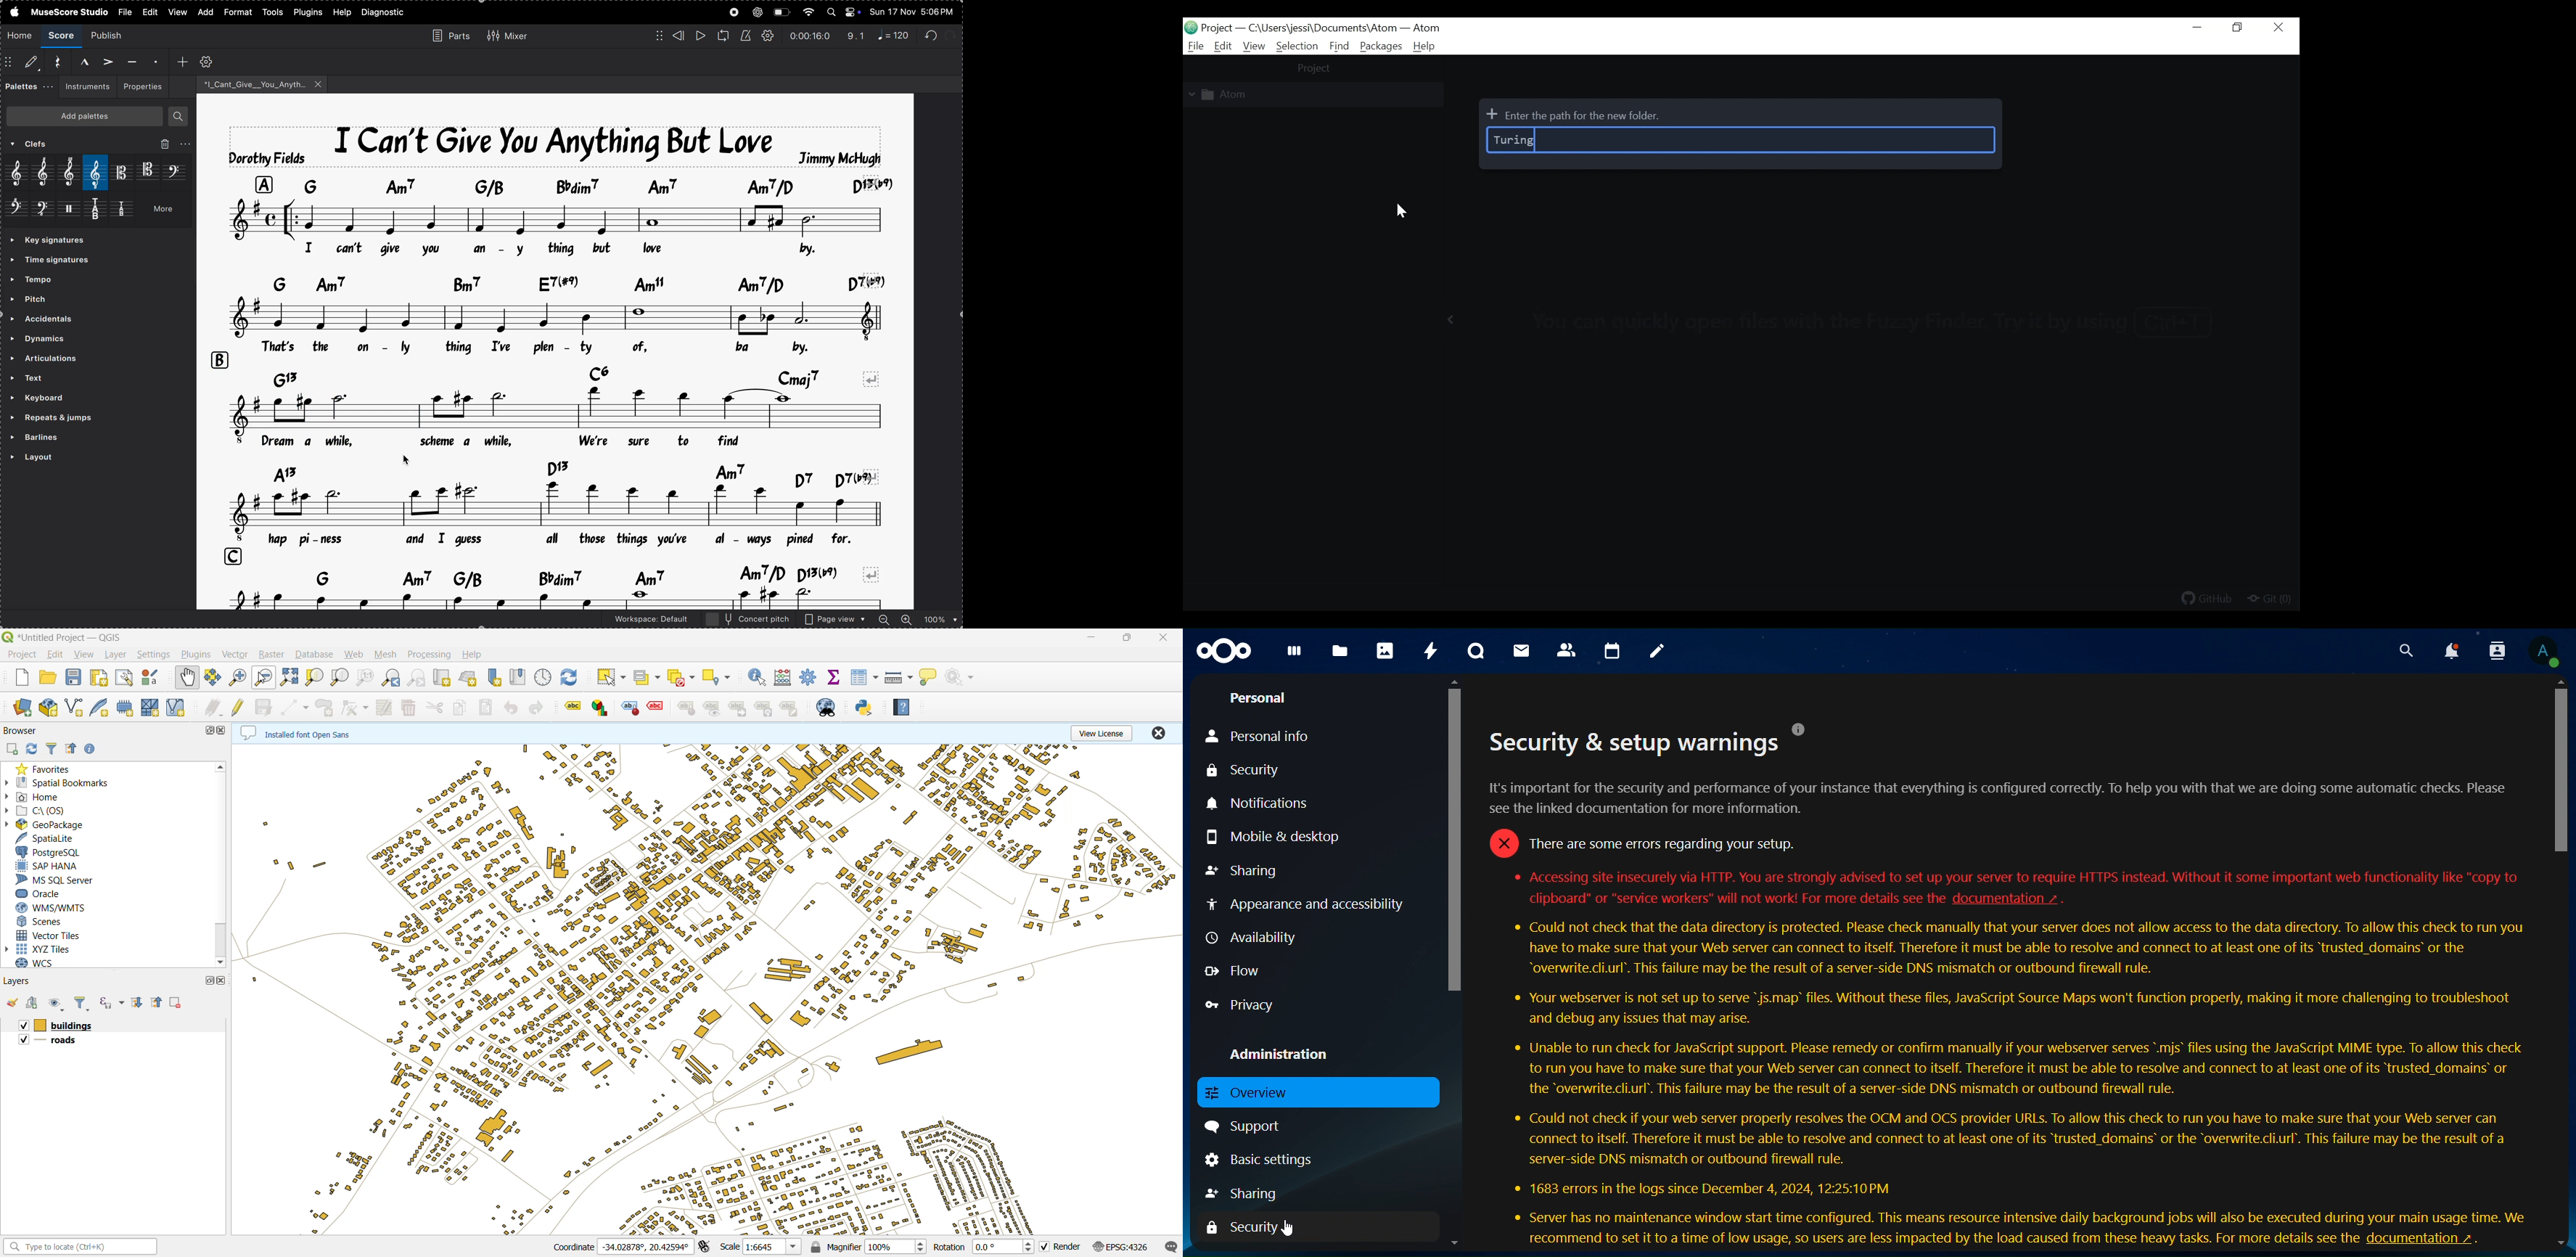 The width and height of the screenshot is (2576, 1260). What do you see at coordinates (1290, 1056) in the screenshot?
I see `administration` at bounding box center [1290, 1056].